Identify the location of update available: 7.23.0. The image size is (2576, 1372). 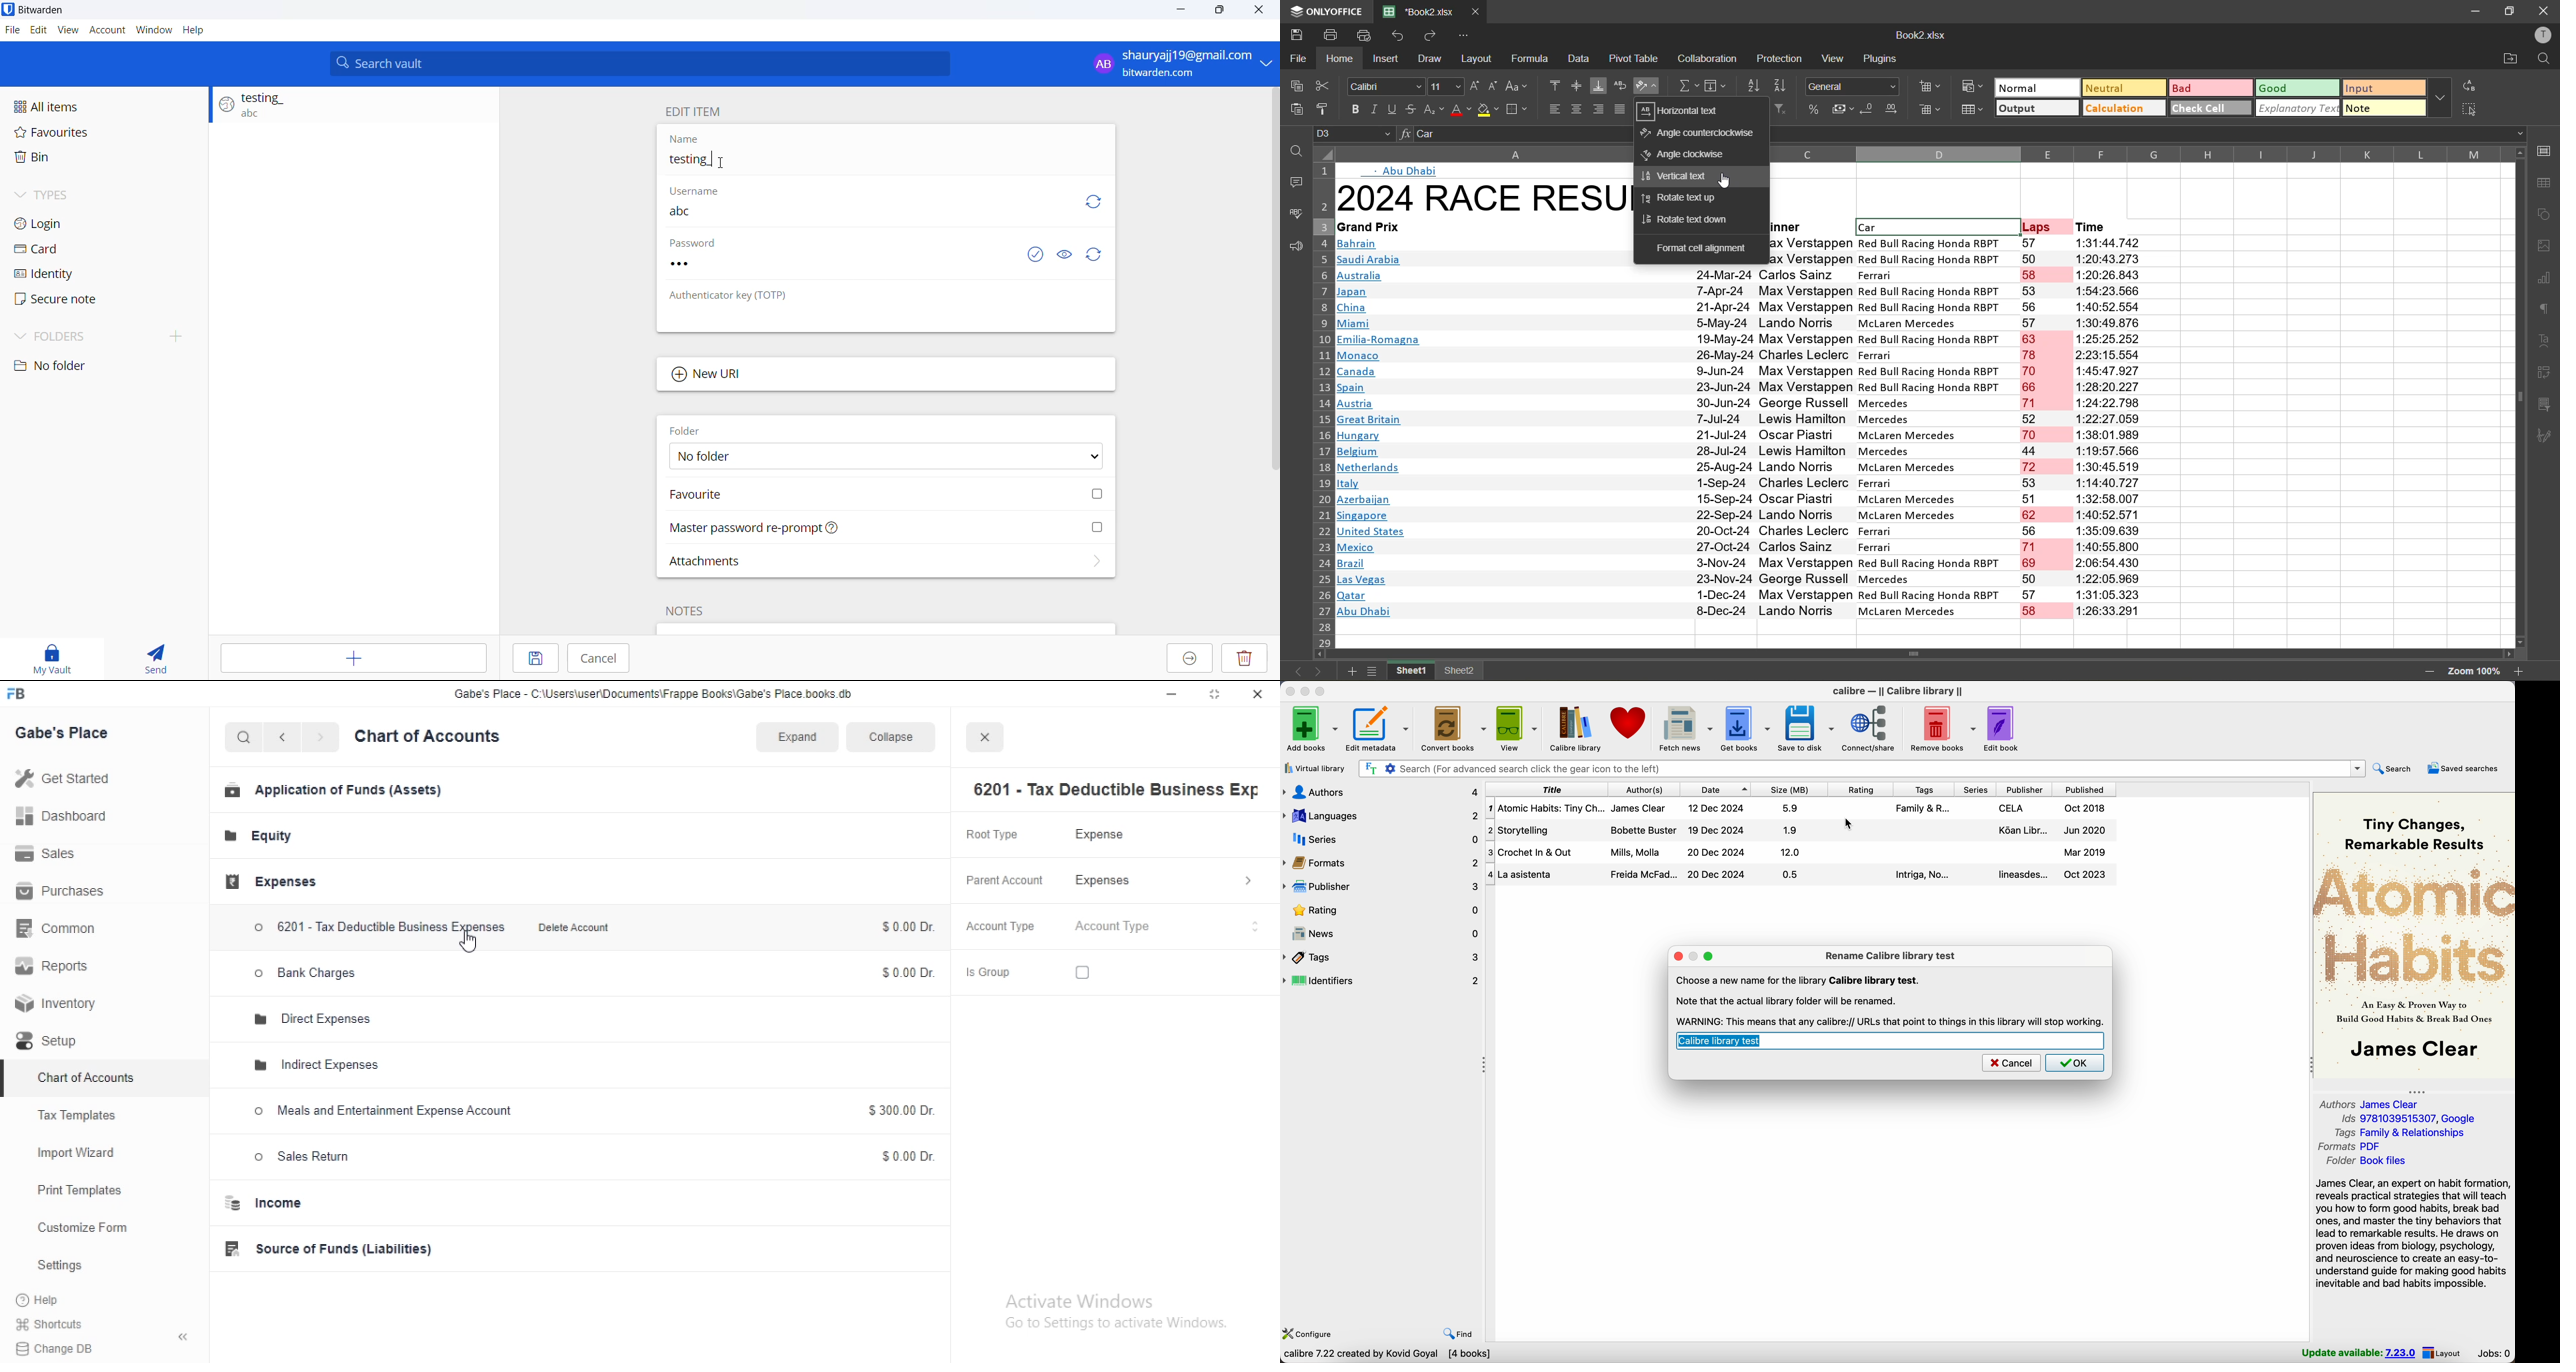
(2358, 1353).